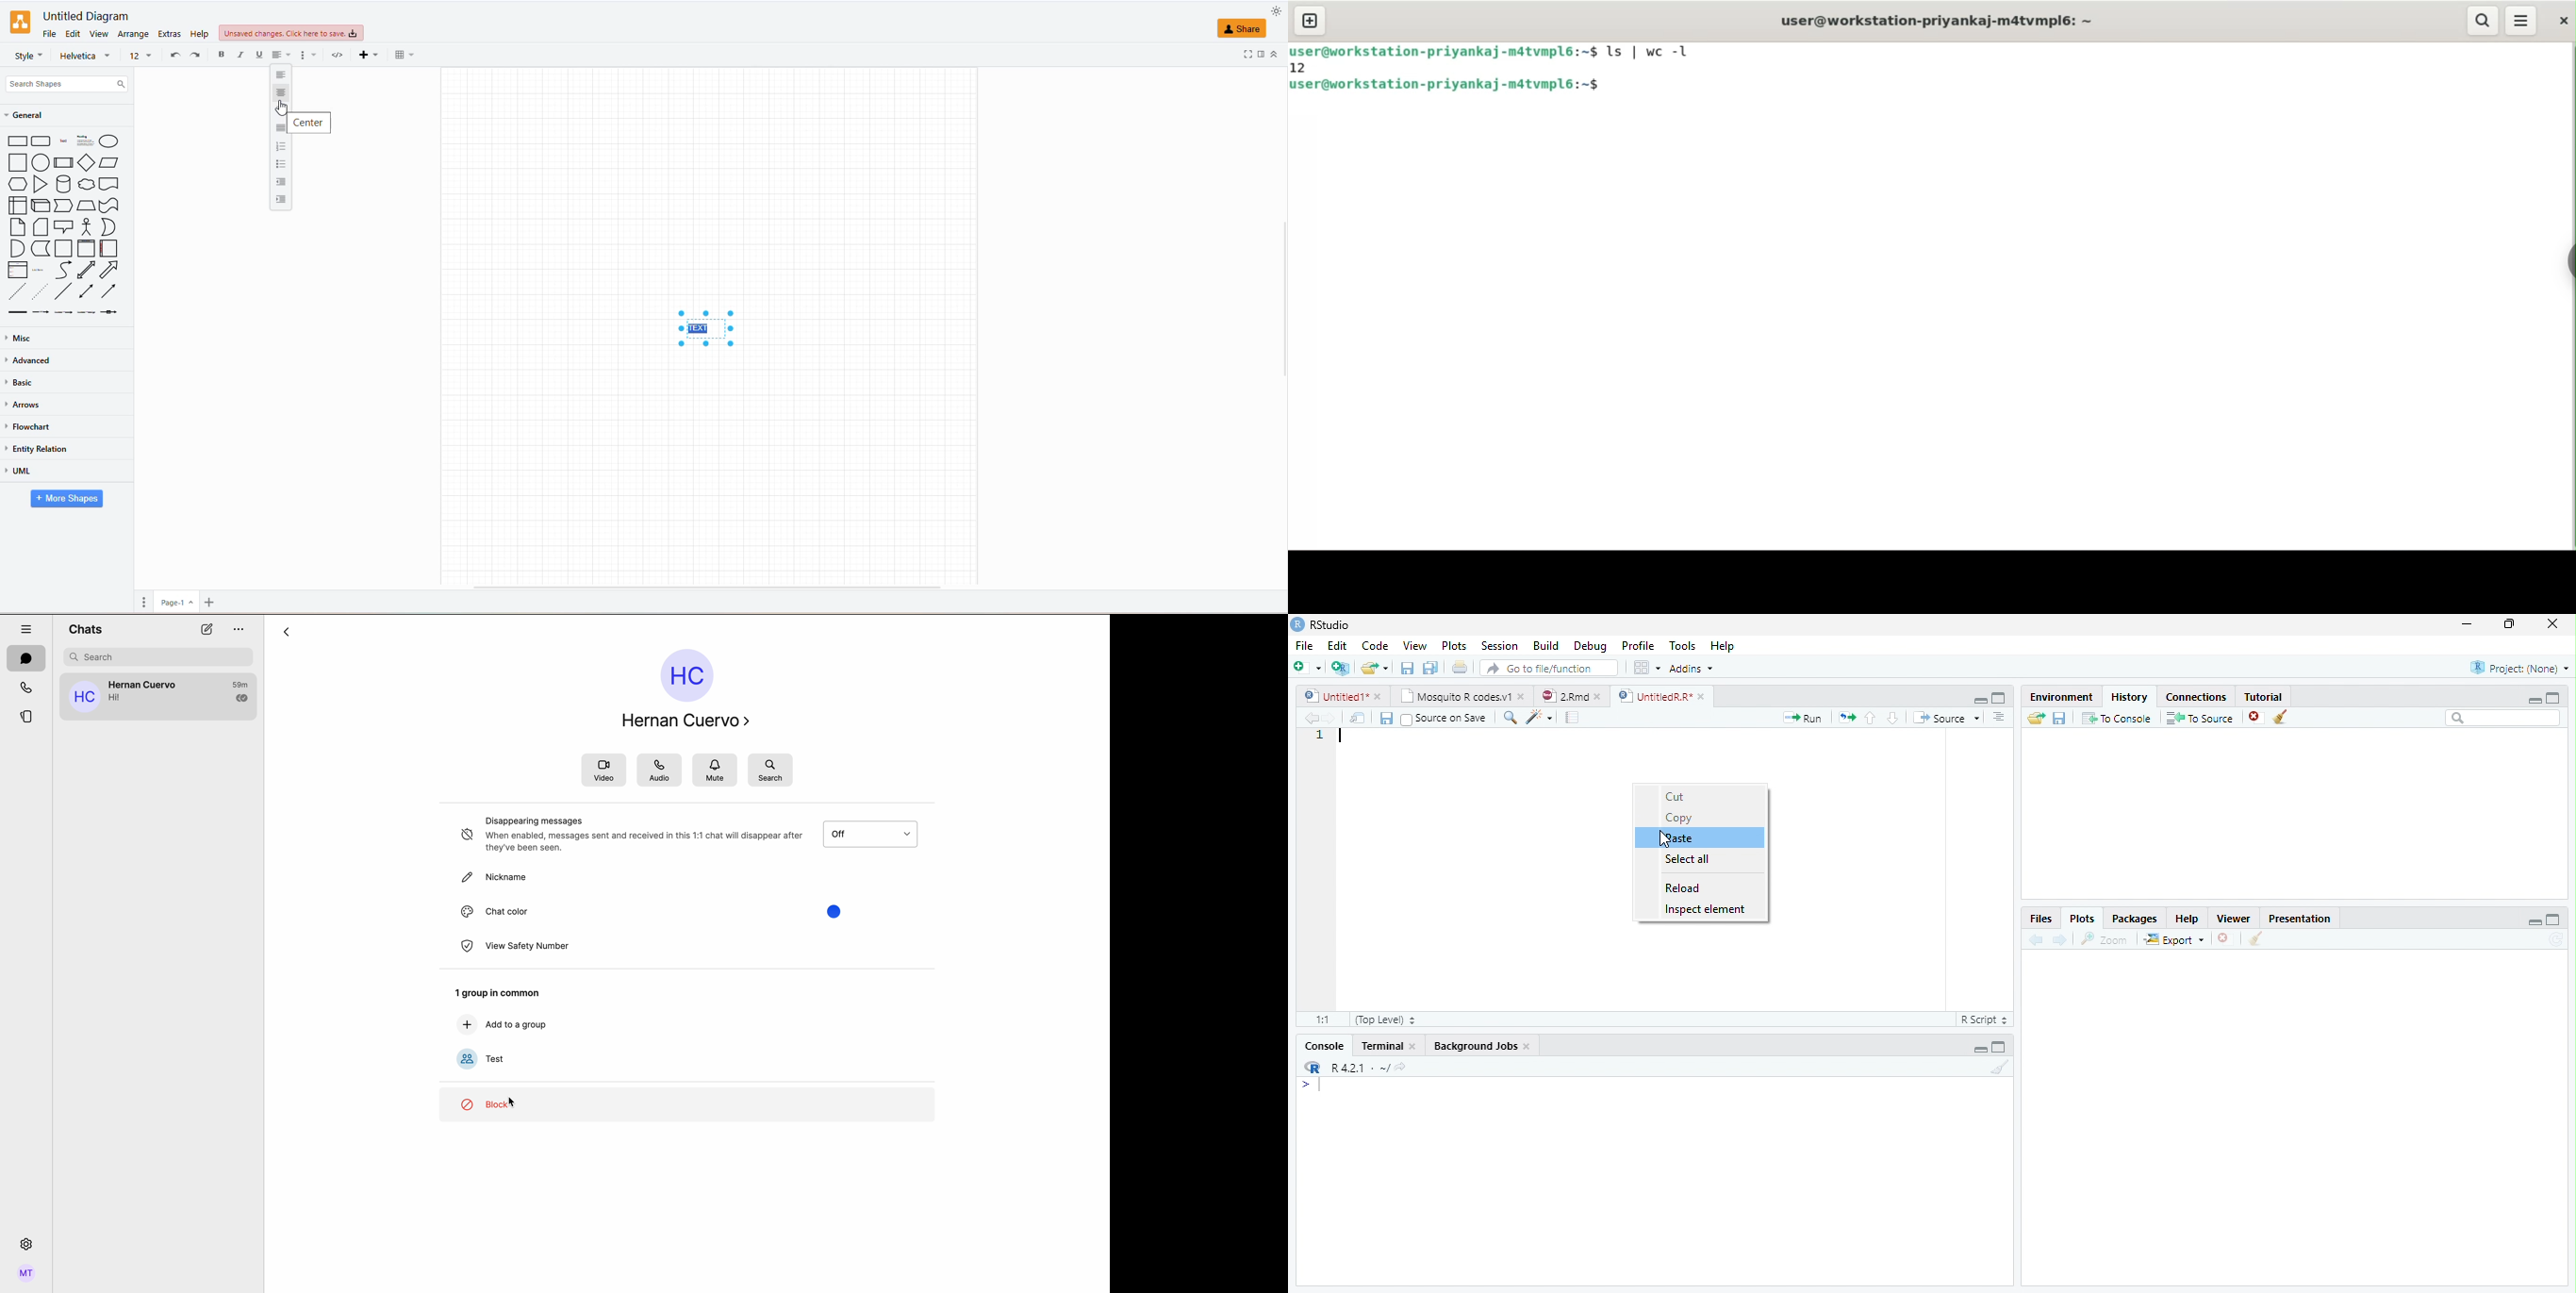  I want to click on Plots, so click(1453, 645).